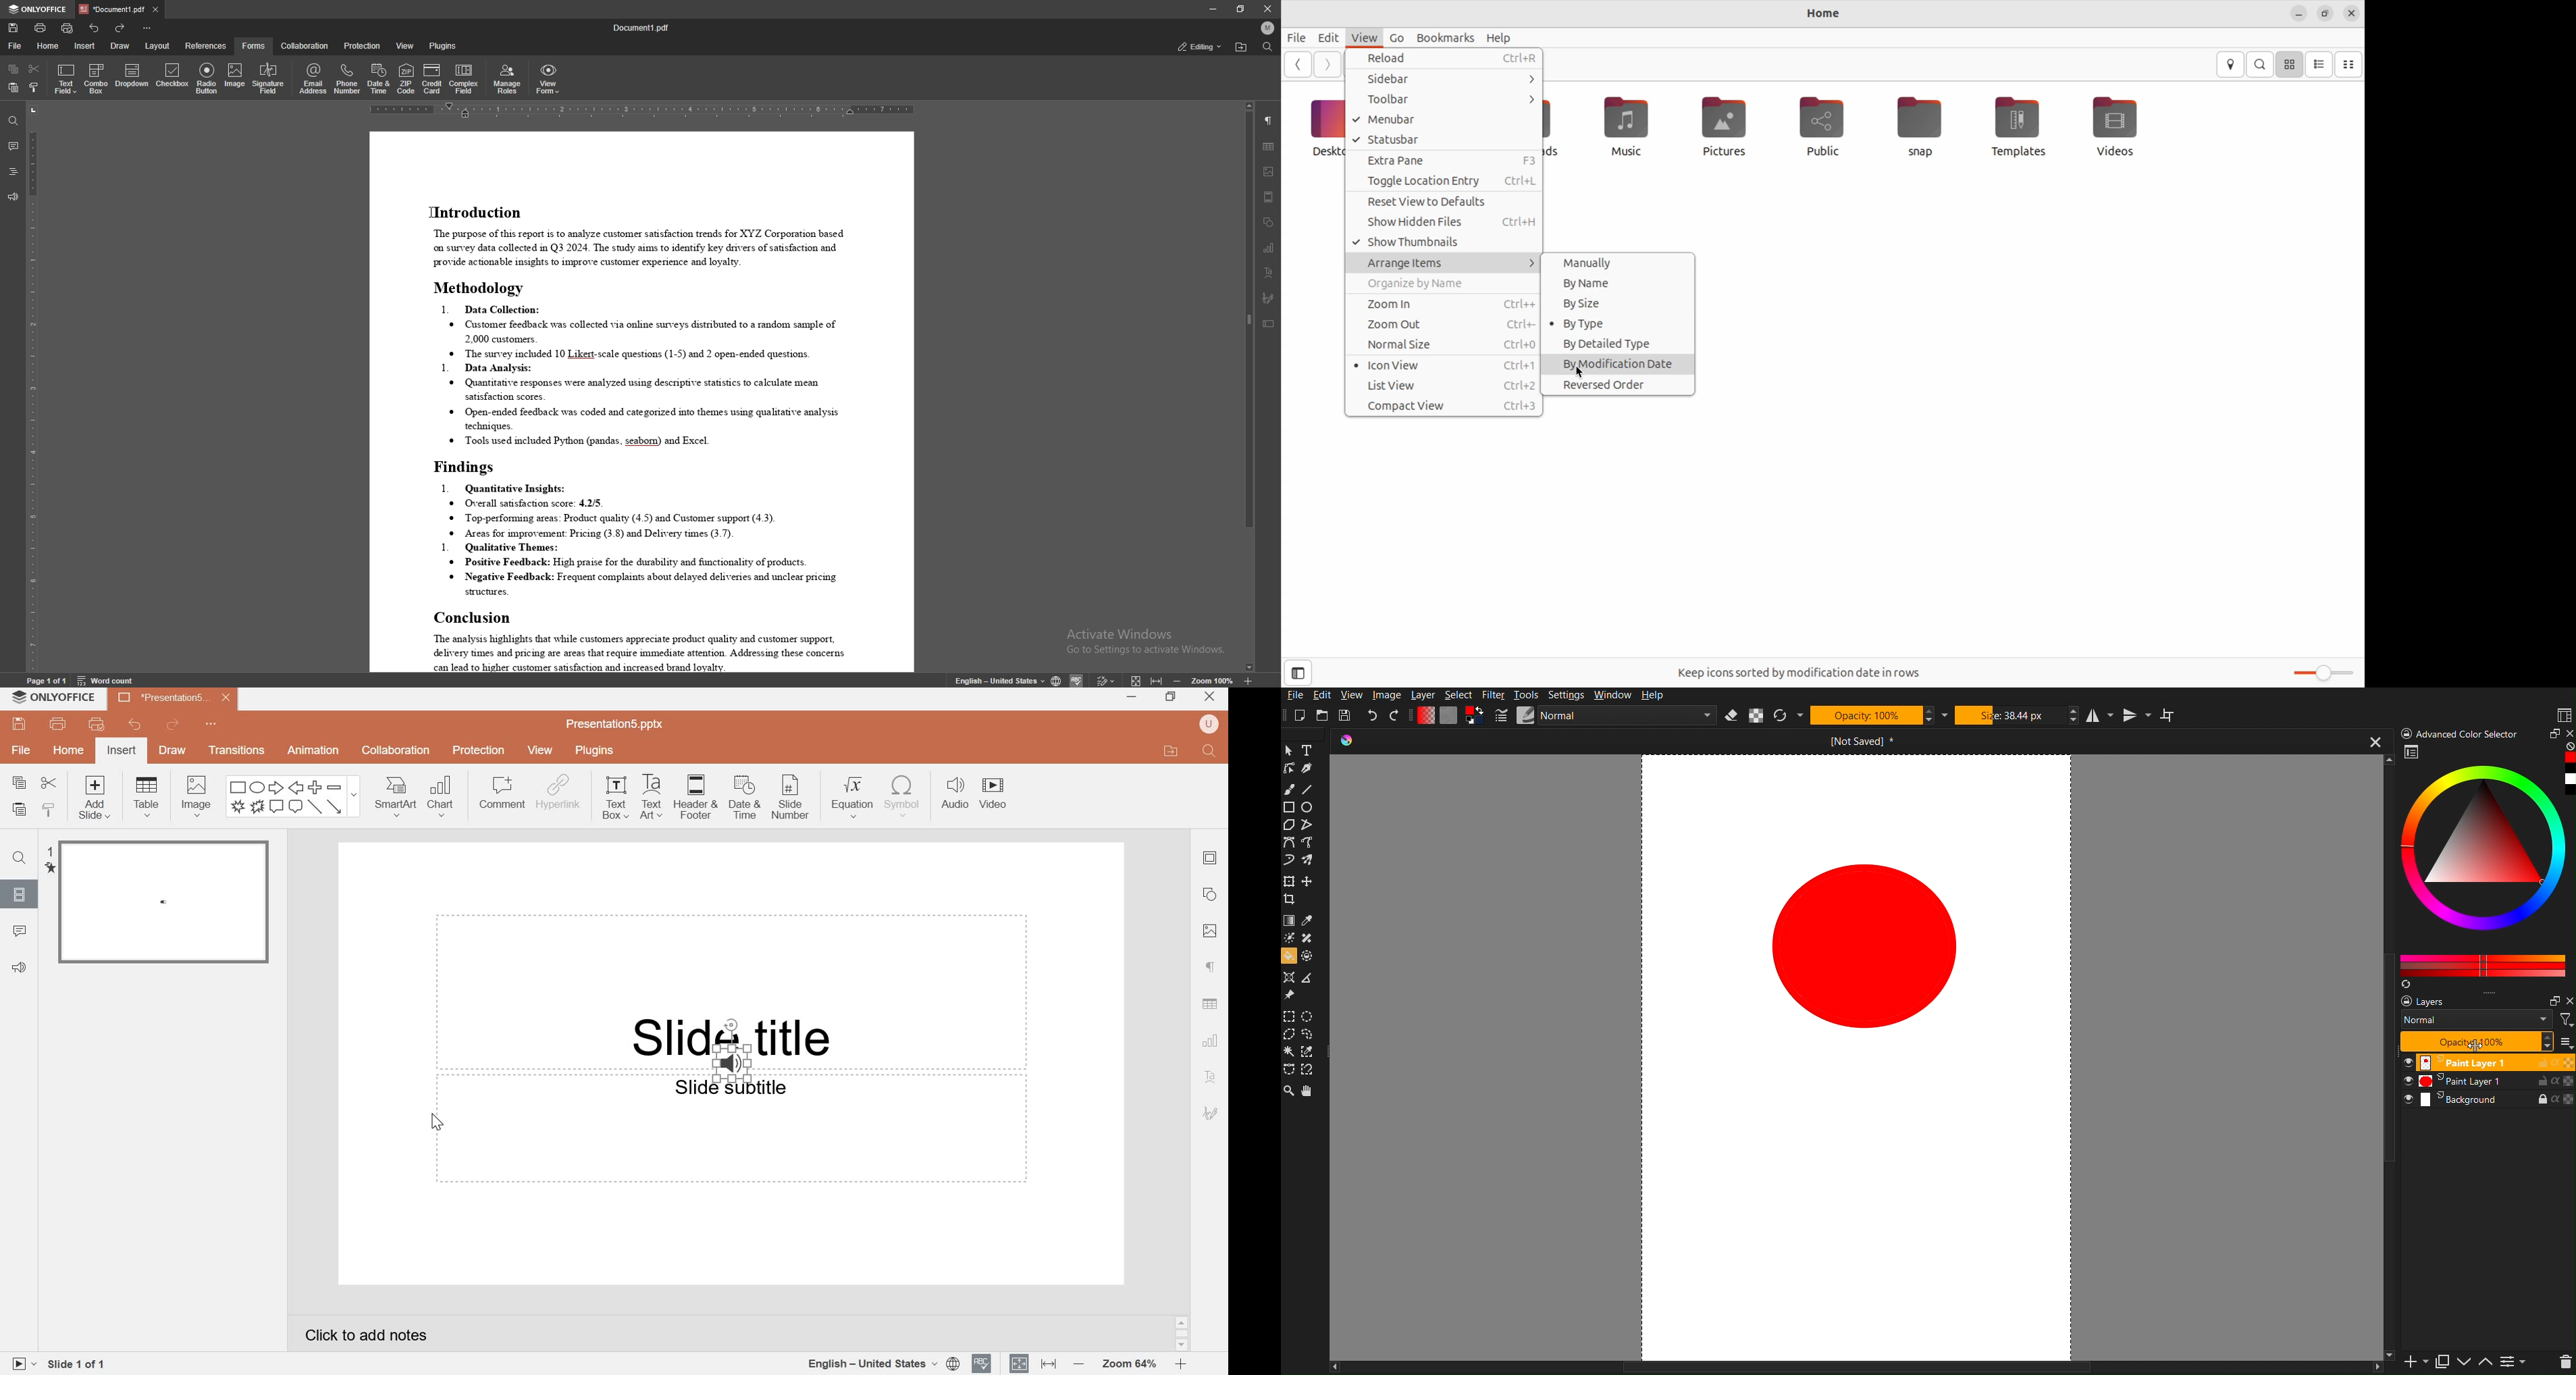  I want to click on insert, so click(85, 47).